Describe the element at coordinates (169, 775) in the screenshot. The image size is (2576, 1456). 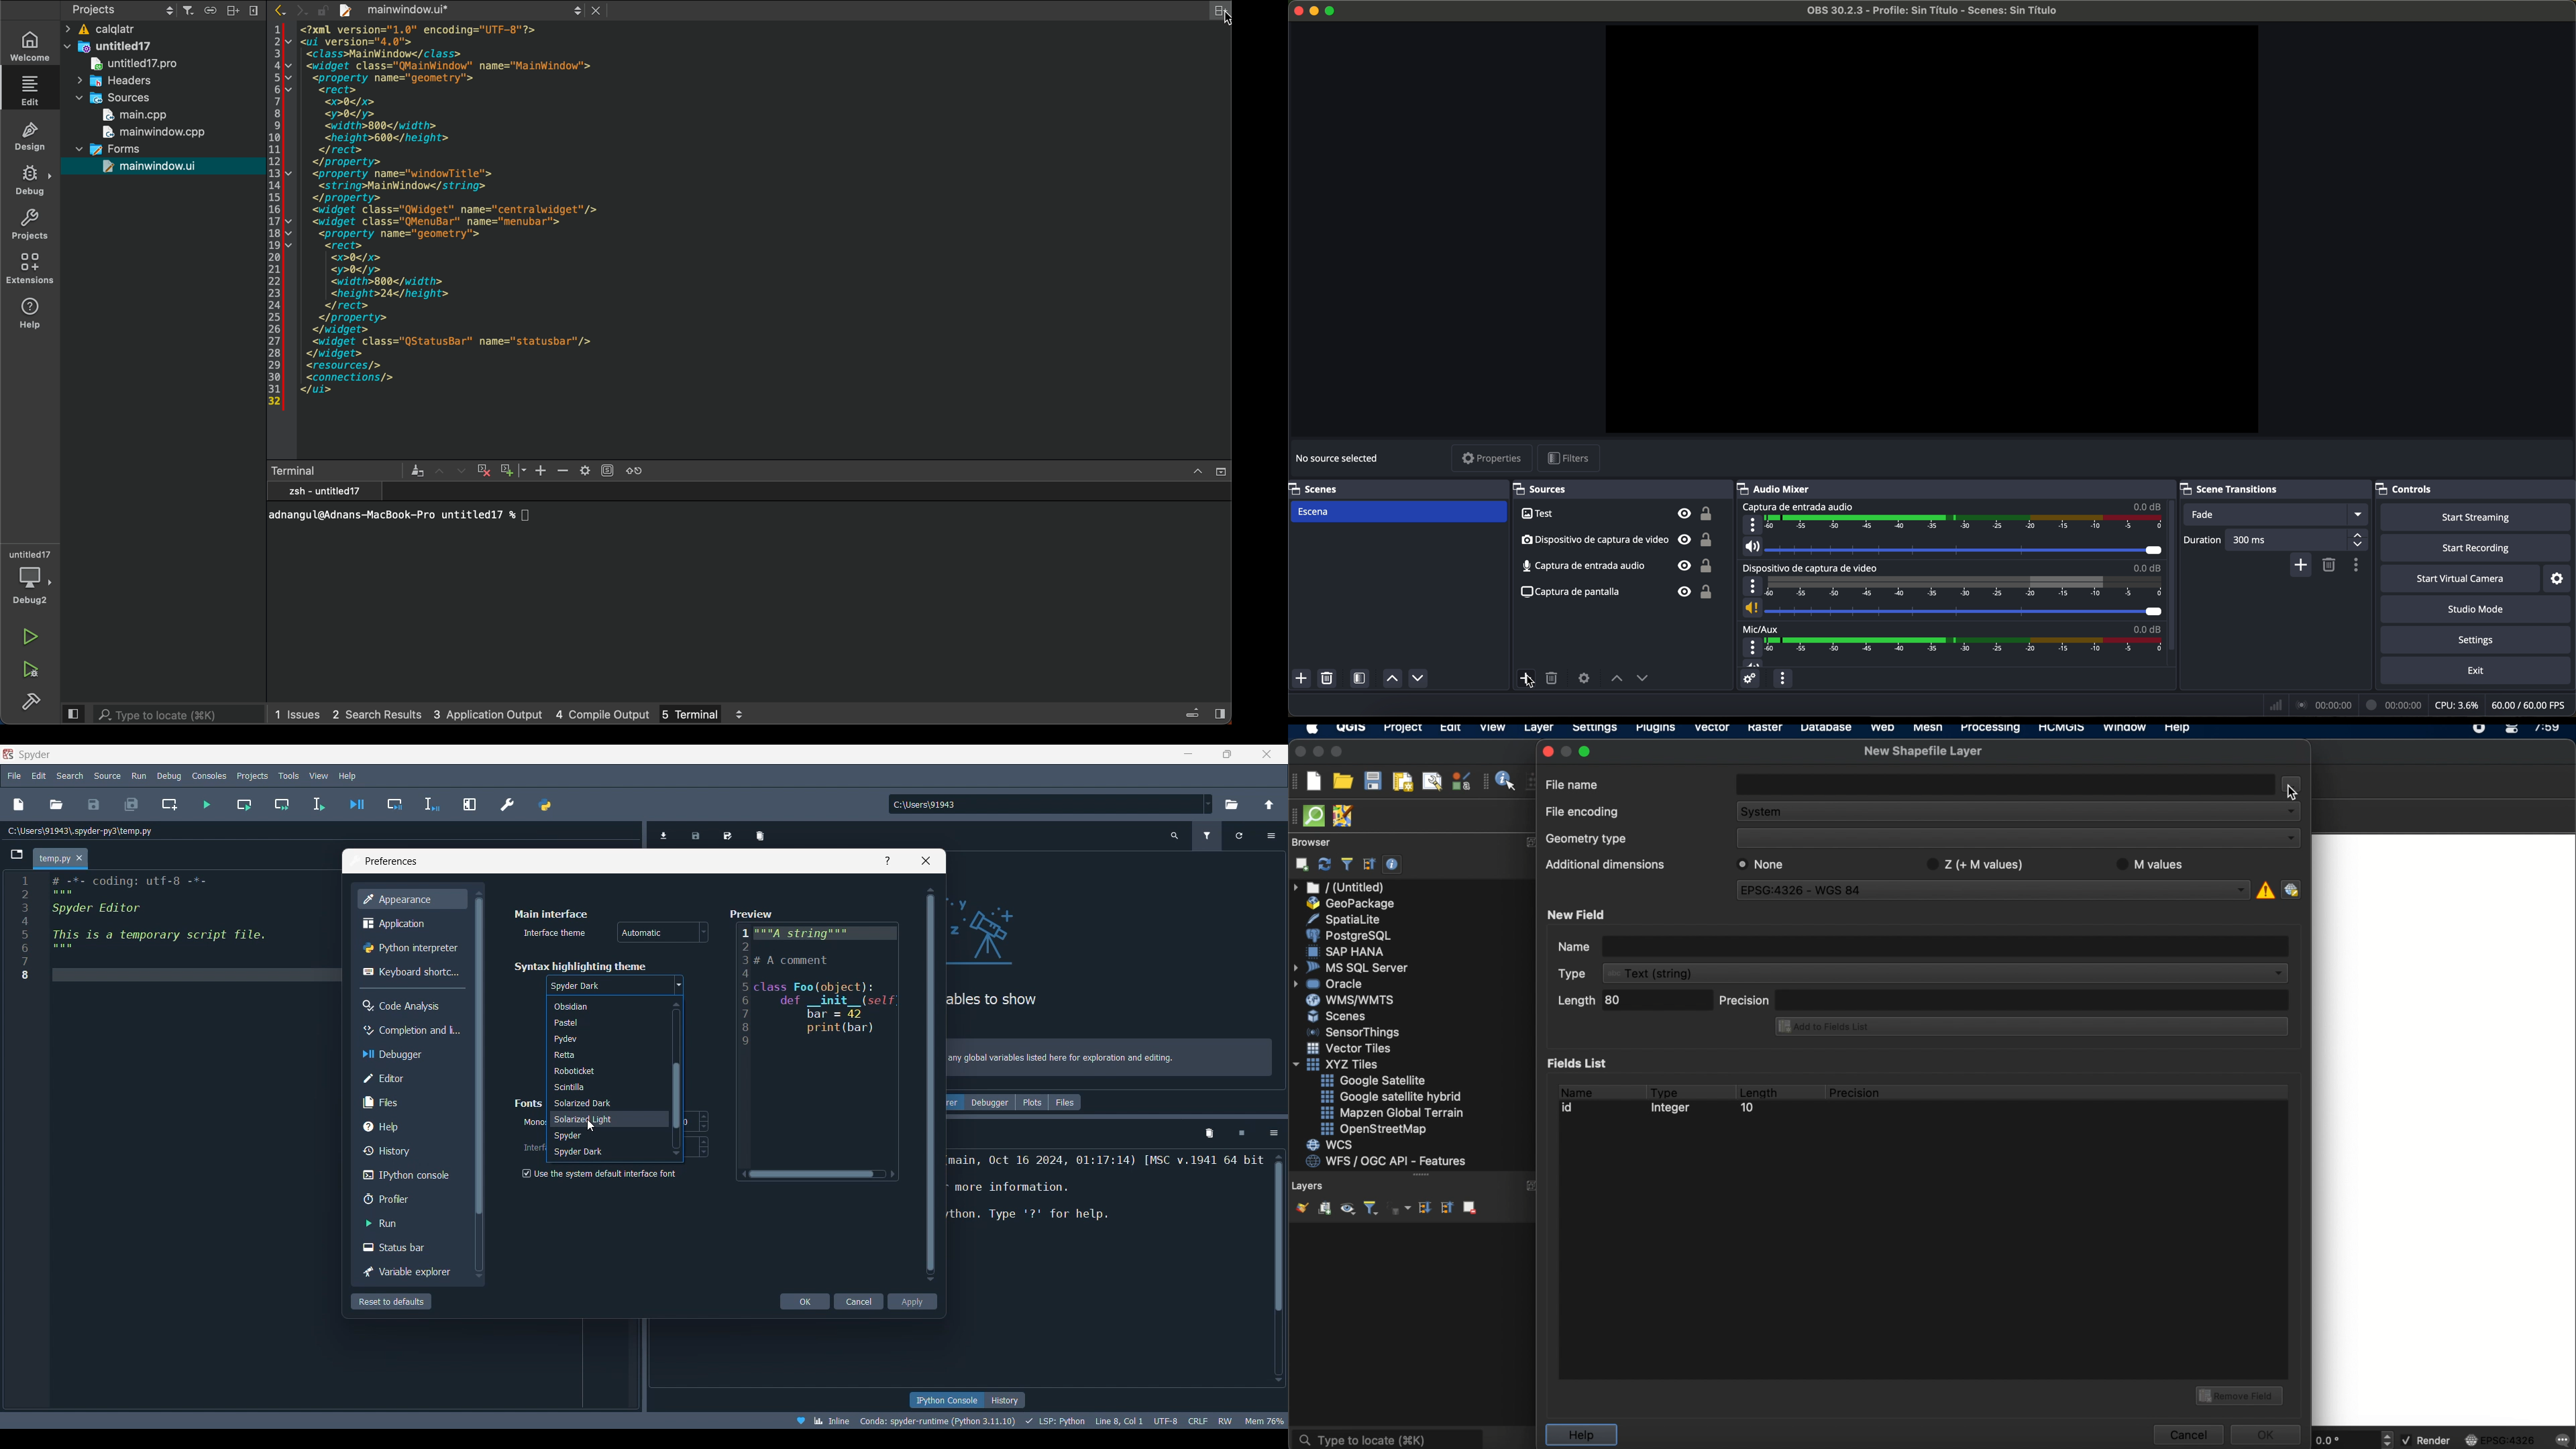
I see `Debug menu` at that location.